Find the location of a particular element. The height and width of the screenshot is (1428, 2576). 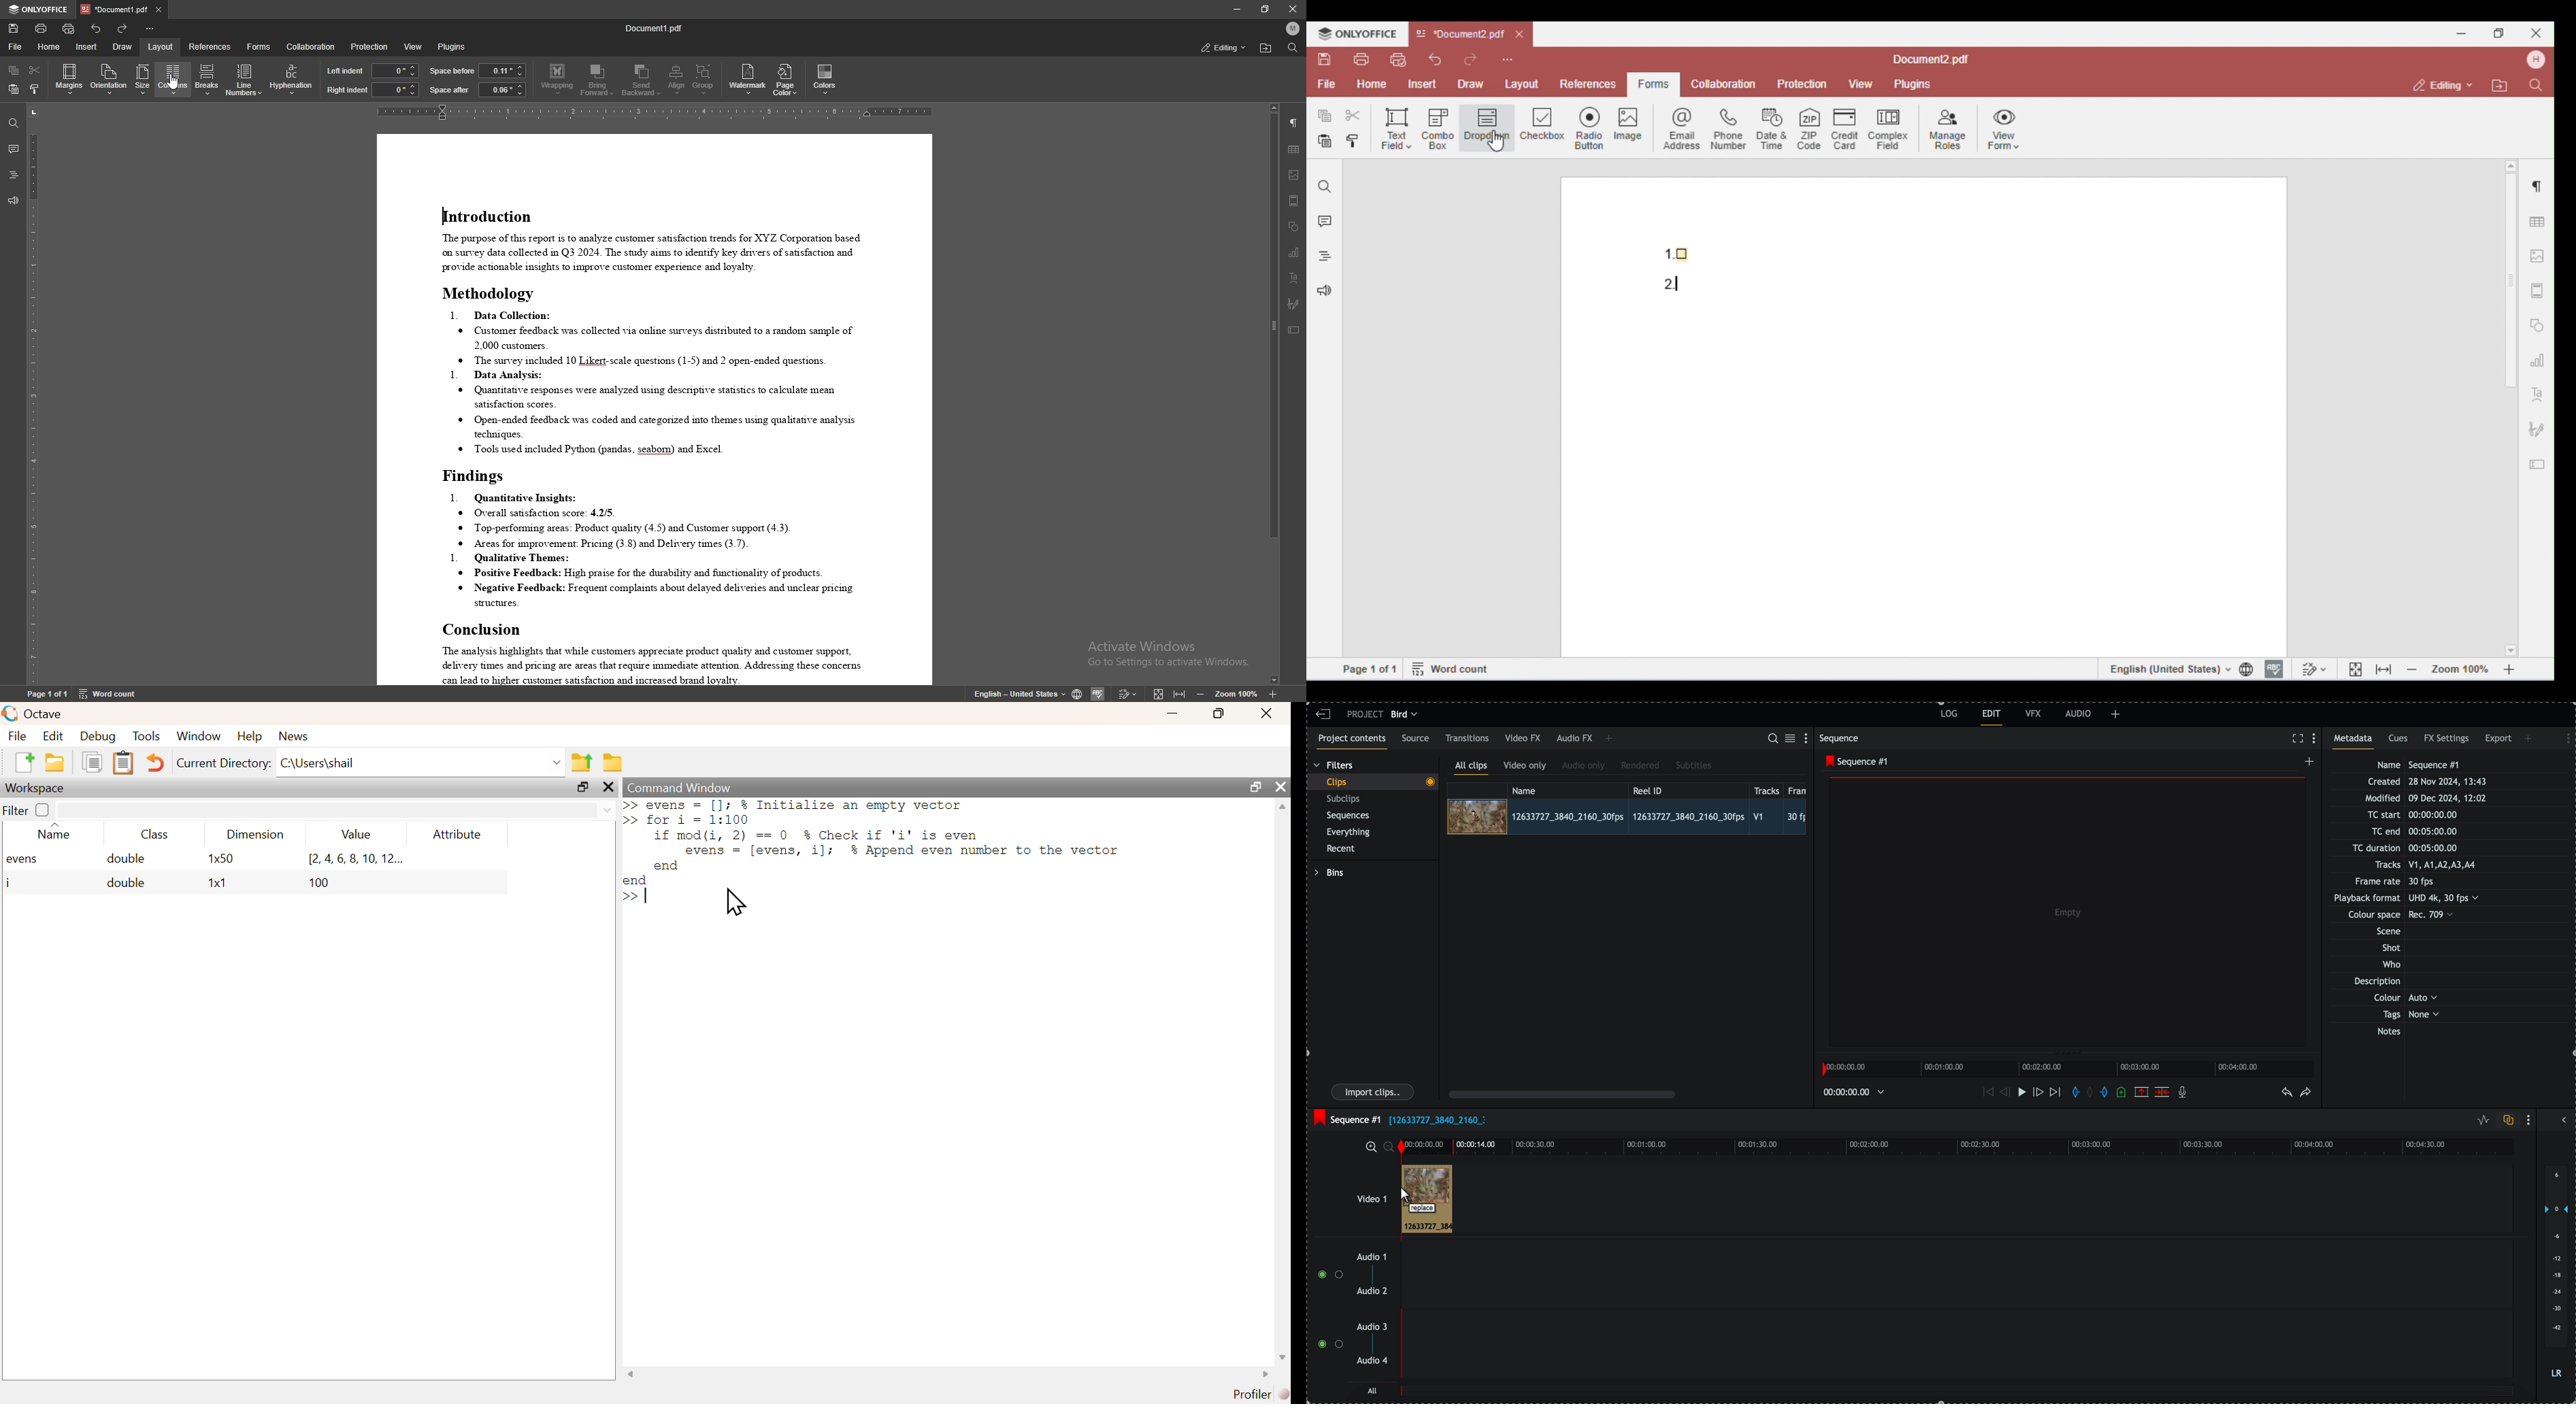

watermark is located at coordinates (748, 79).